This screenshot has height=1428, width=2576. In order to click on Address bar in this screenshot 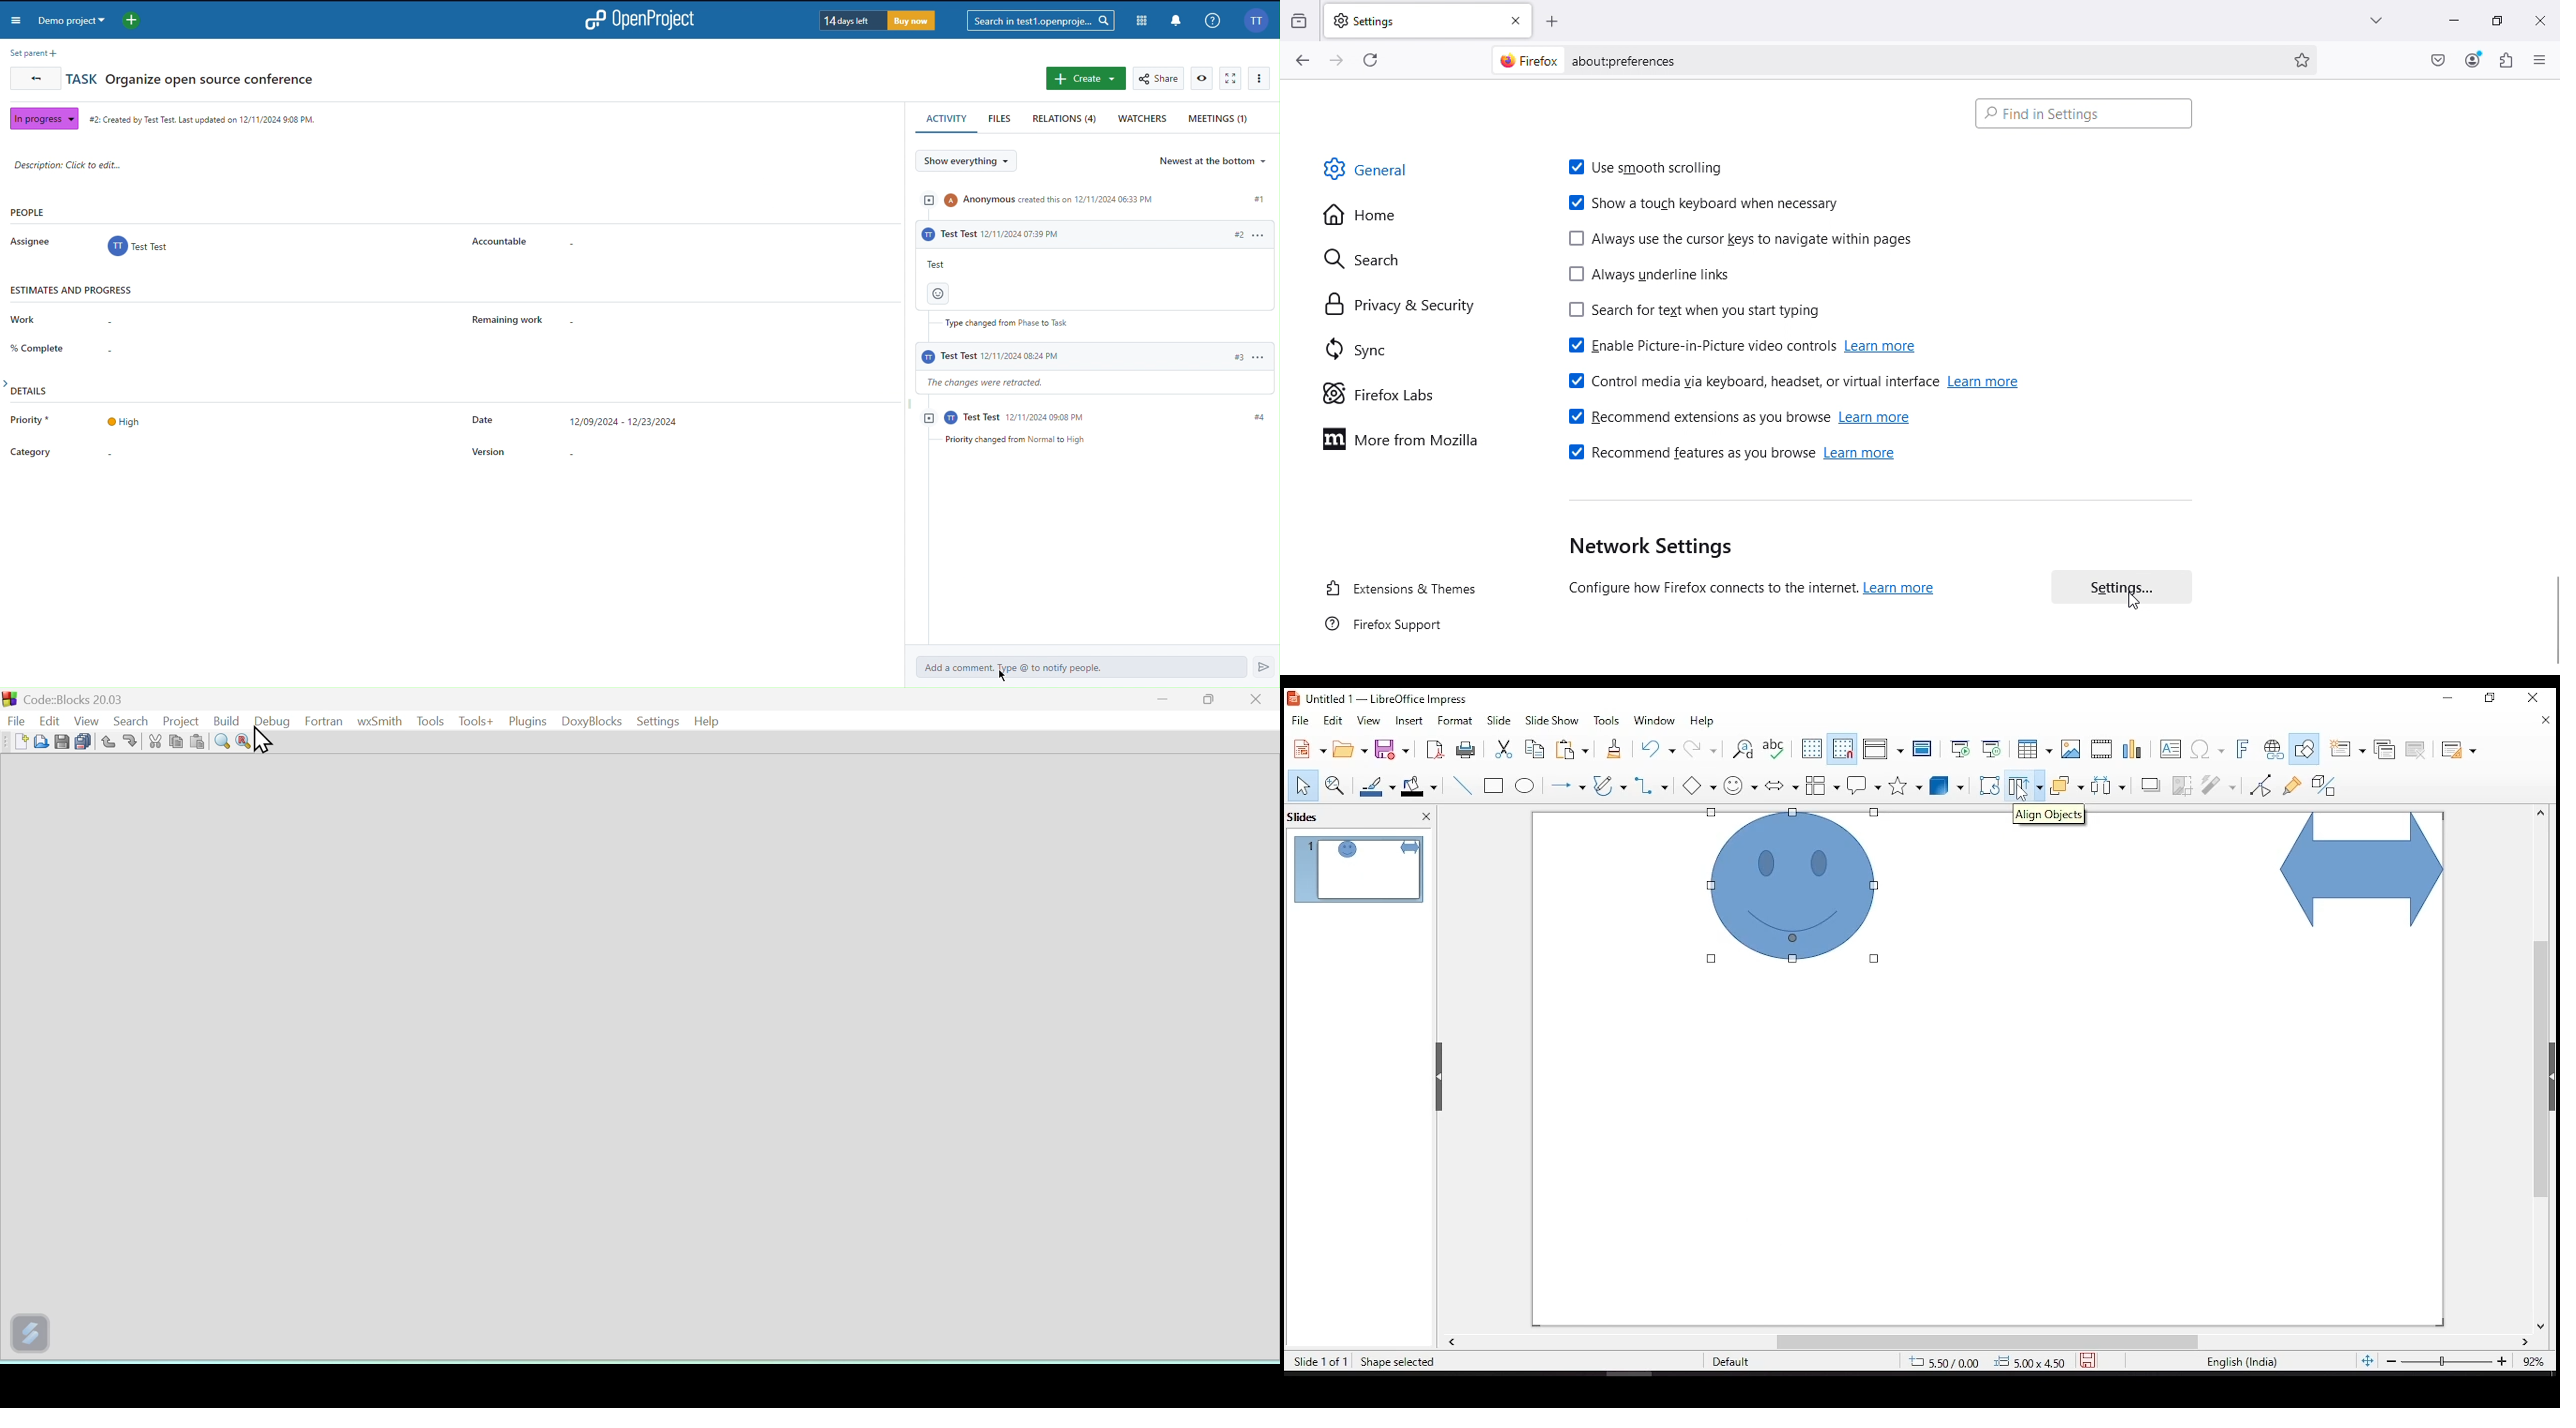, I will do `click(1928, 60)`.